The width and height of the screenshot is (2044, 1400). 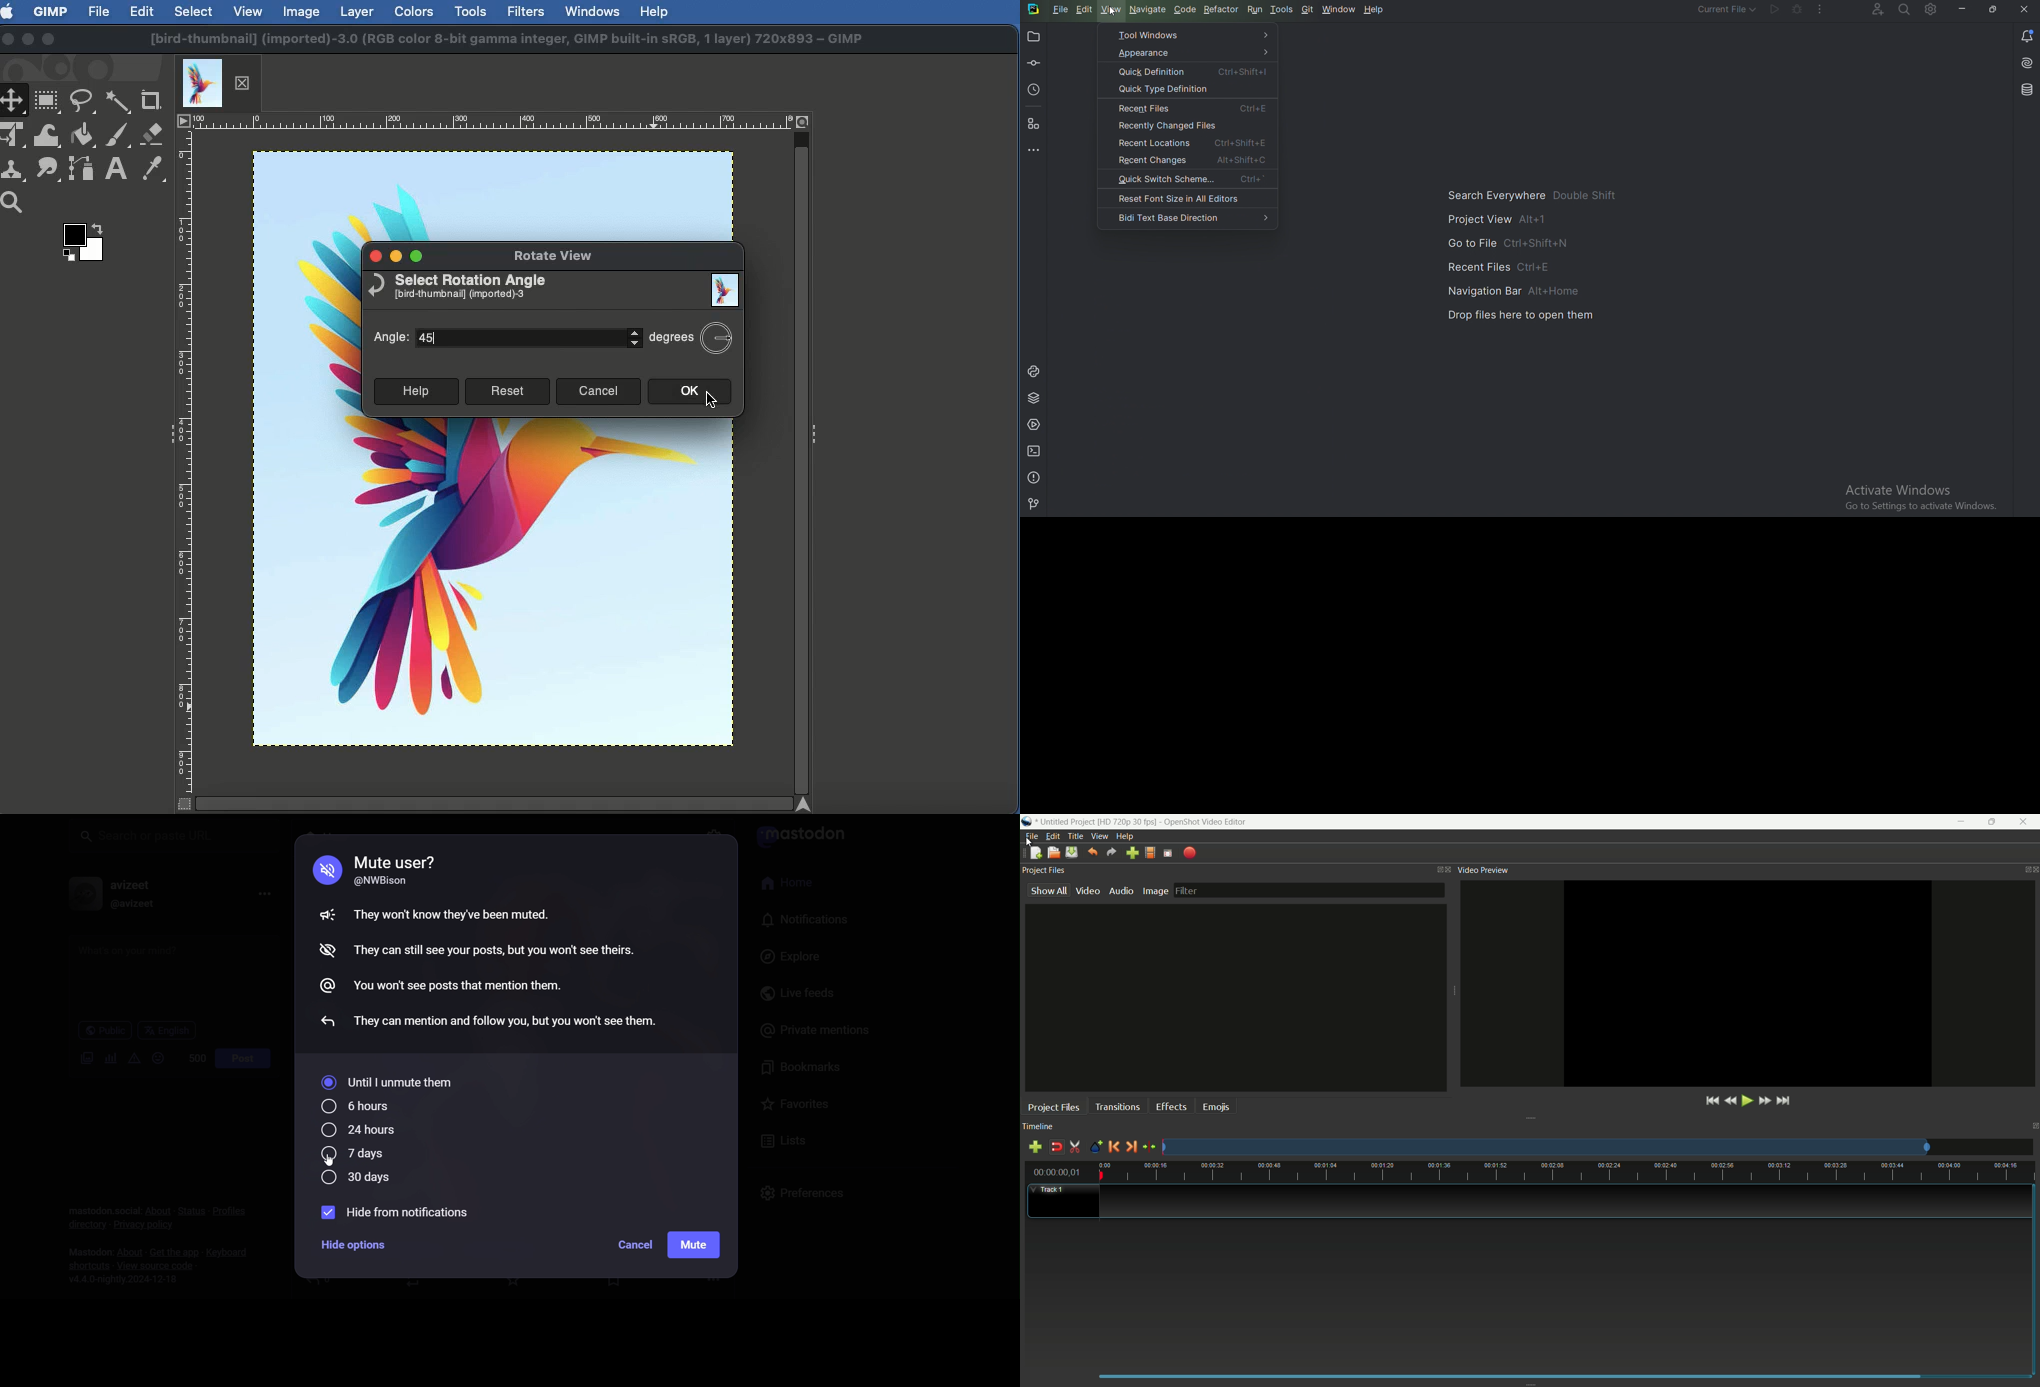 I want to click on hide from notification, so click(x=398, y=1215).